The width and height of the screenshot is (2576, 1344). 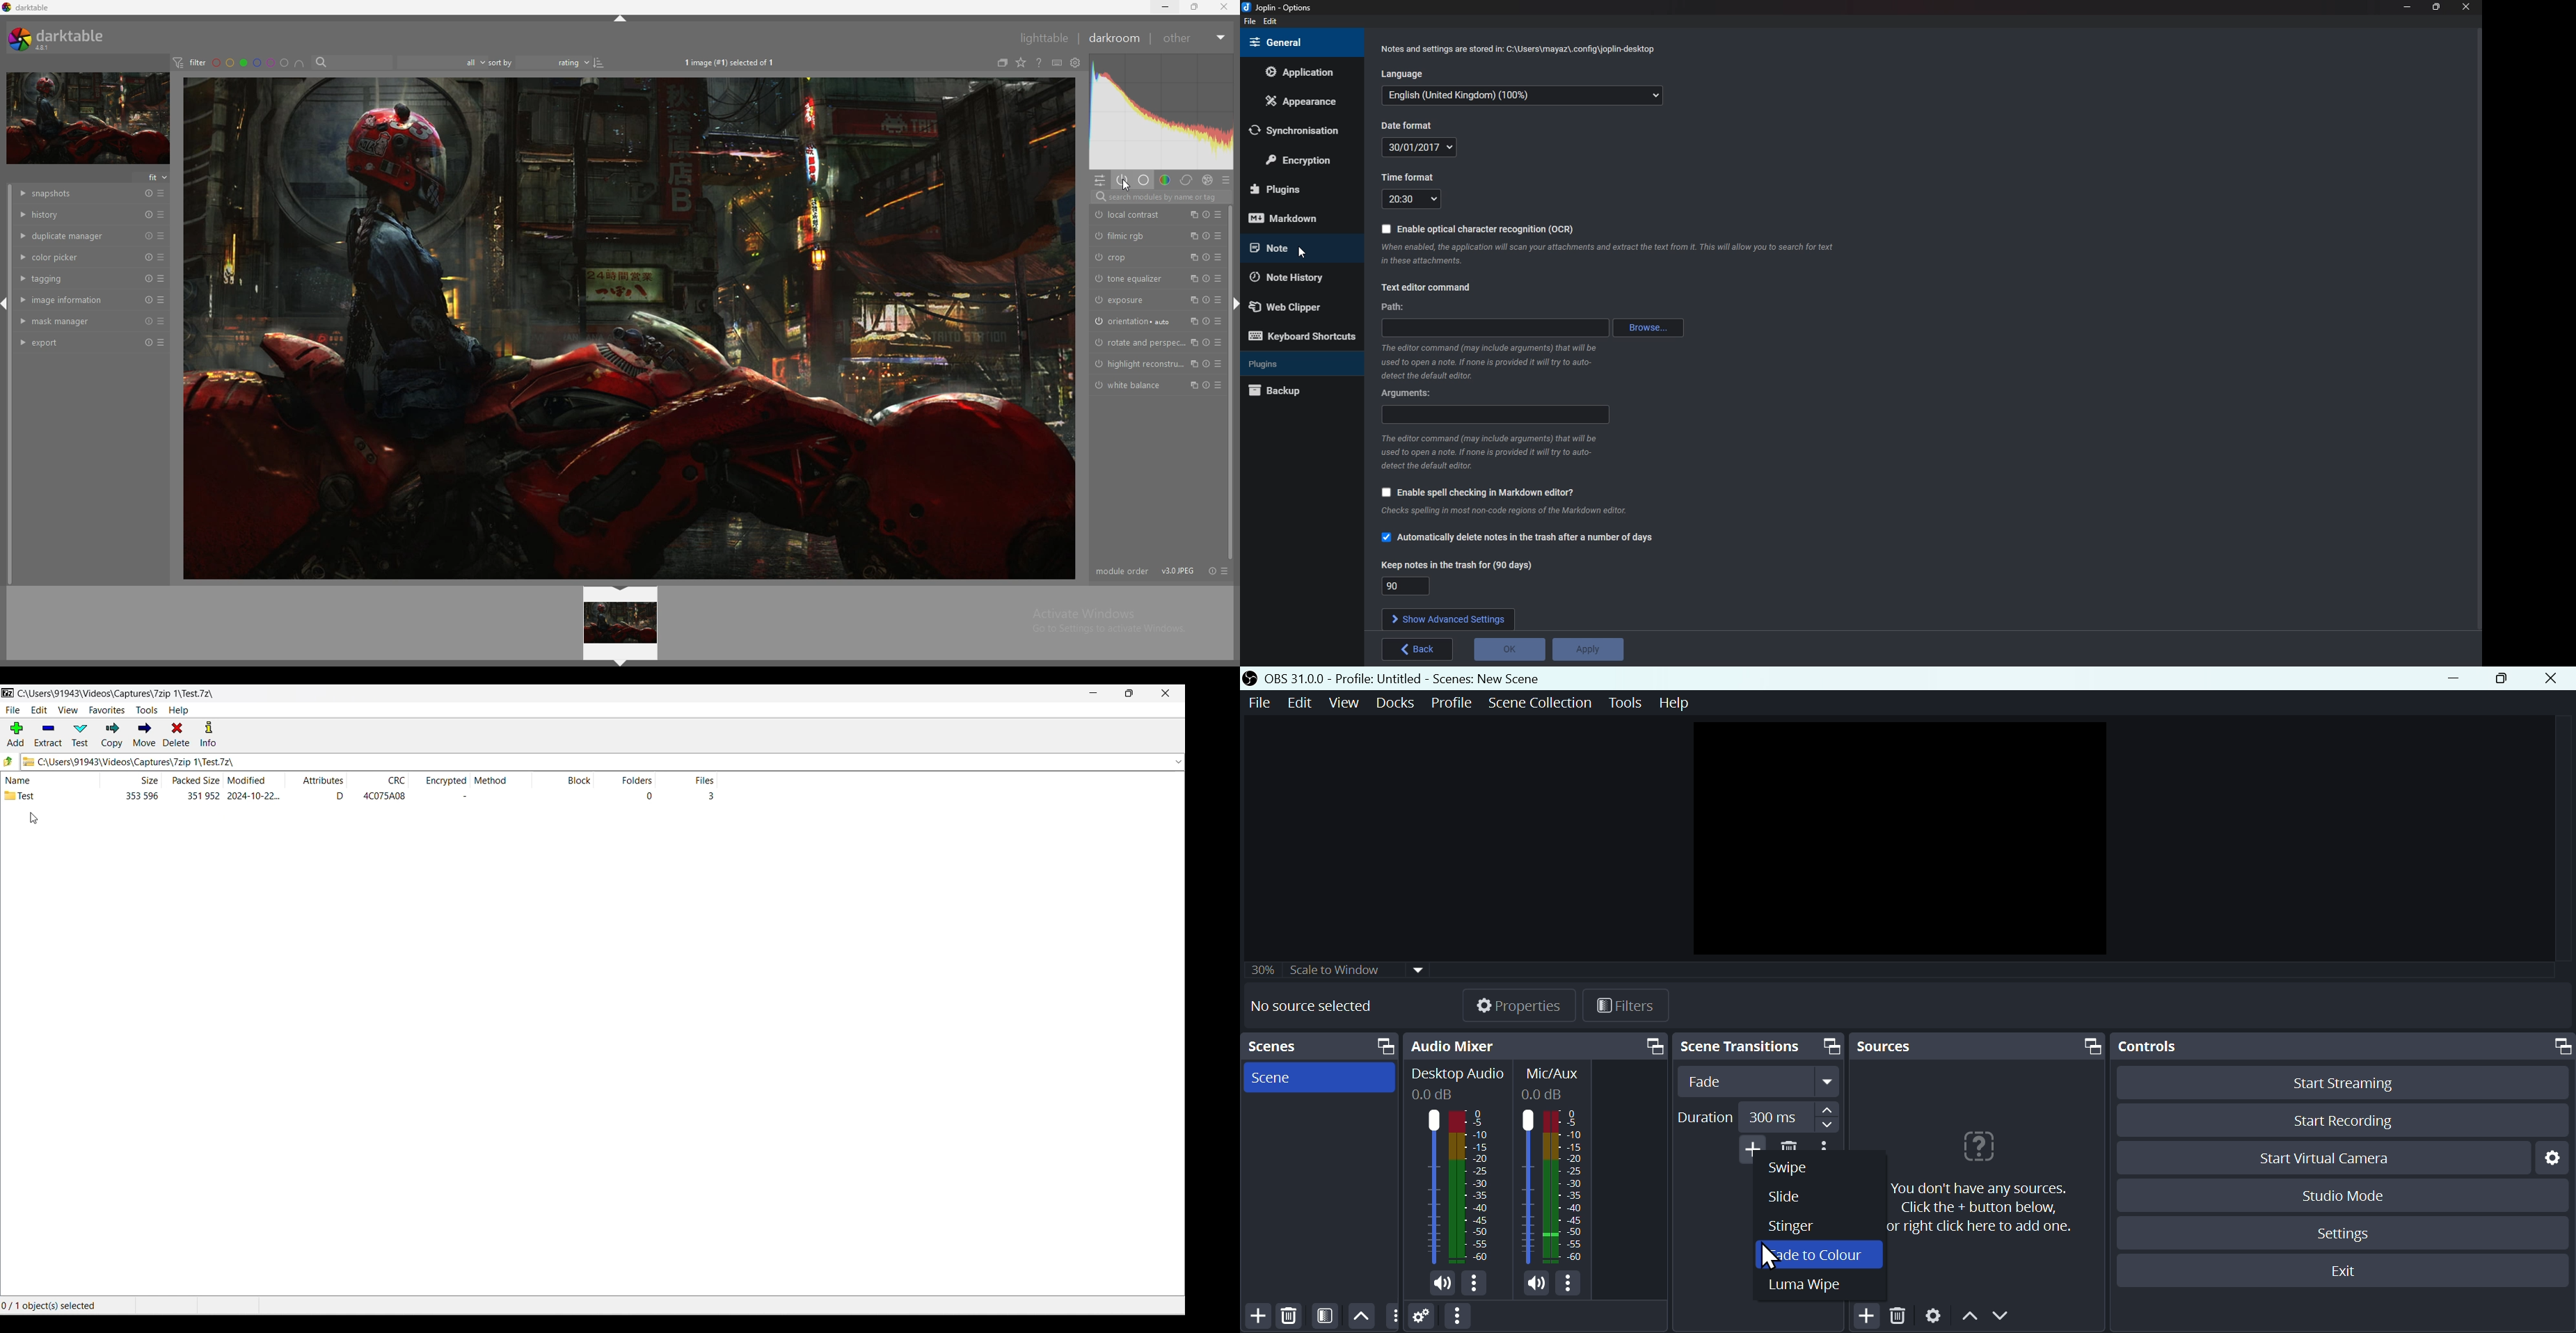 I want to click on snapshots, so click(x=79, y=194).